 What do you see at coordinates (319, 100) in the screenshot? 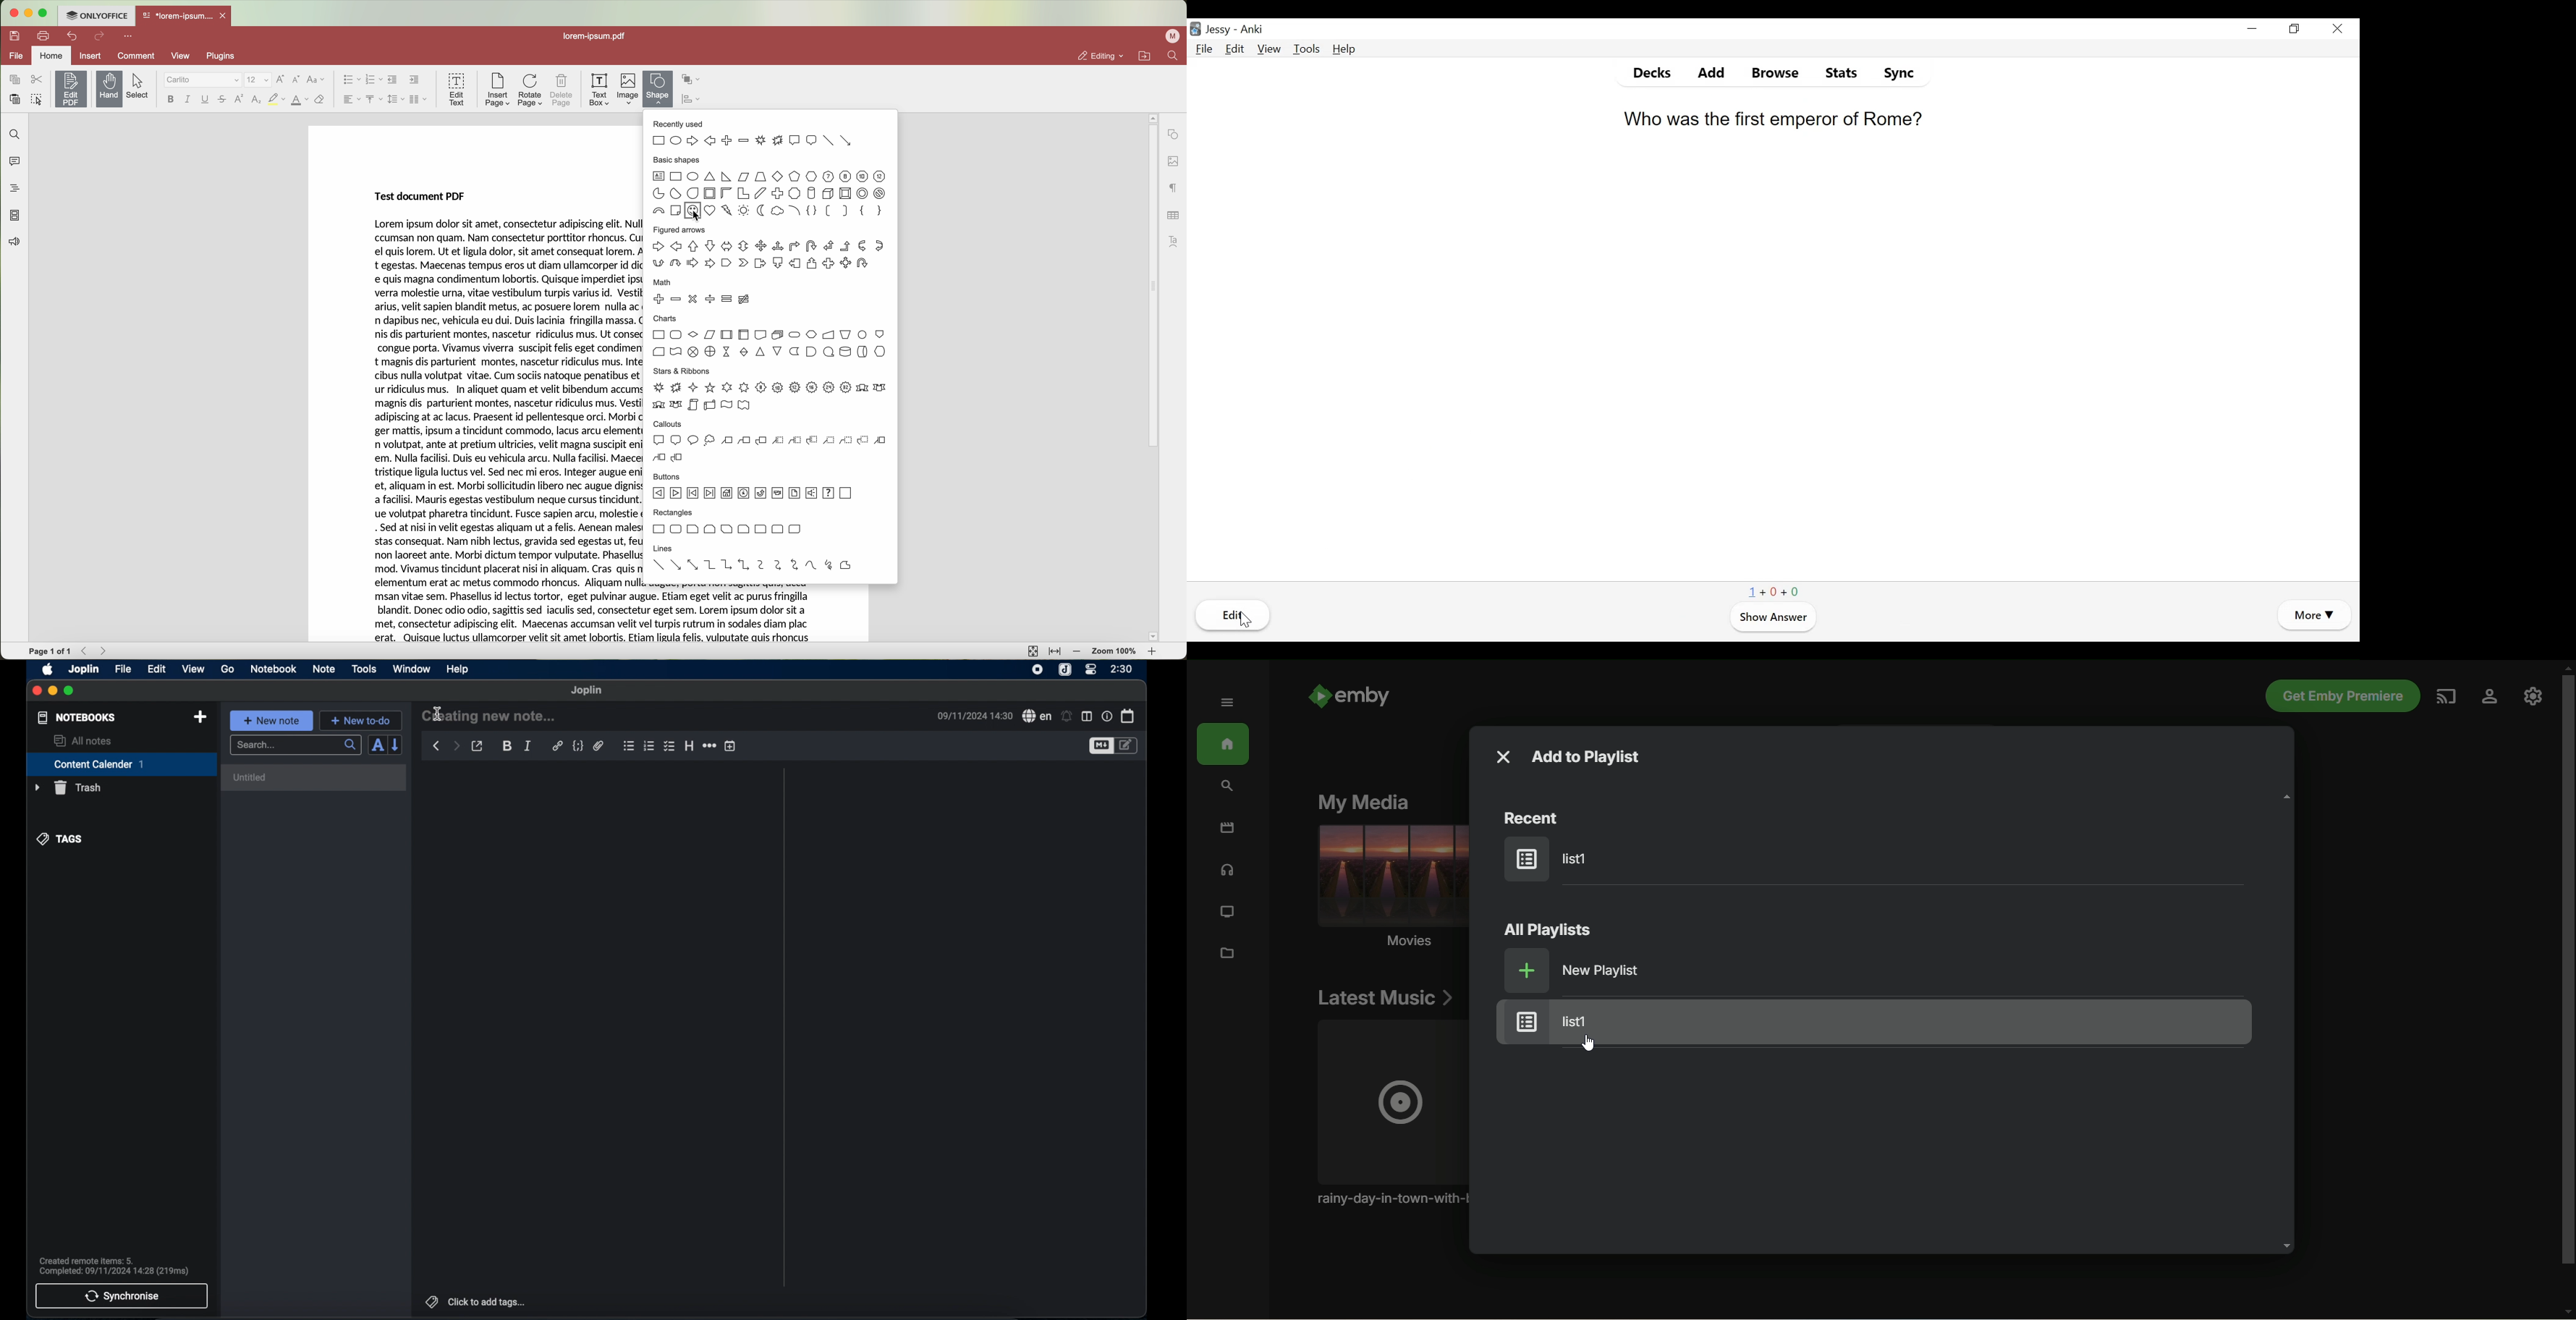
I see `clear style` at bounding box center [319, 100].